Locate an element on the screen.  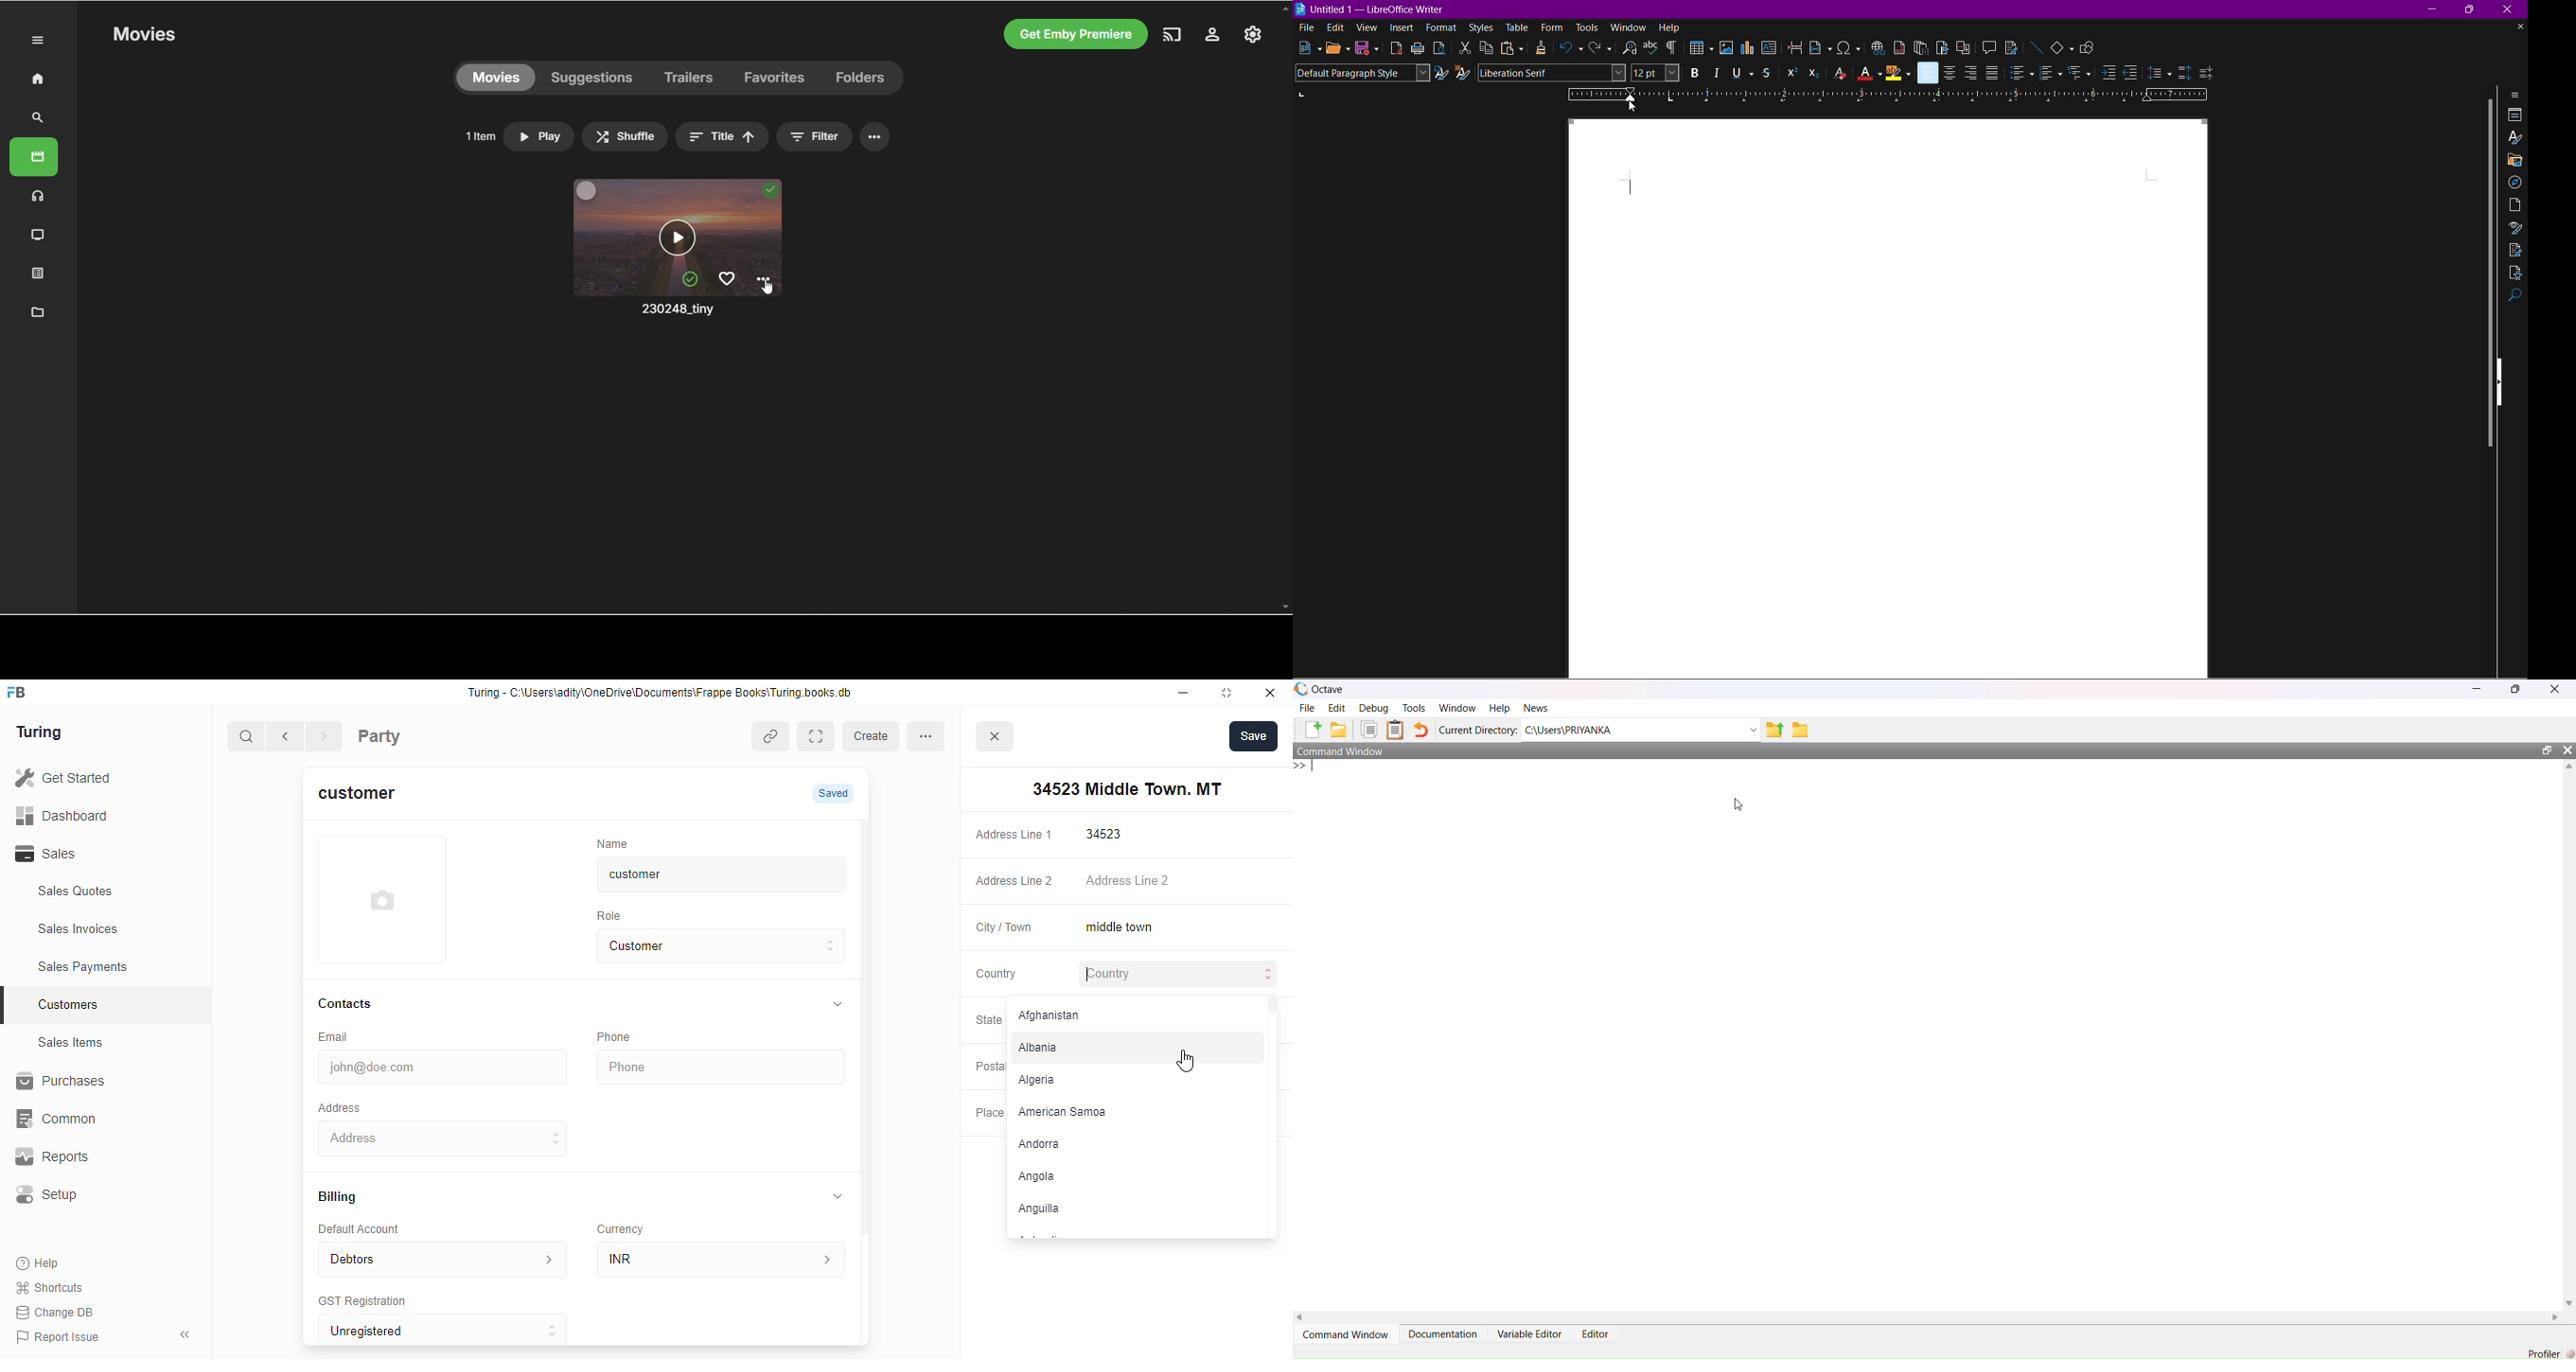
Shortcuts is located at coordinates (55, 1288).